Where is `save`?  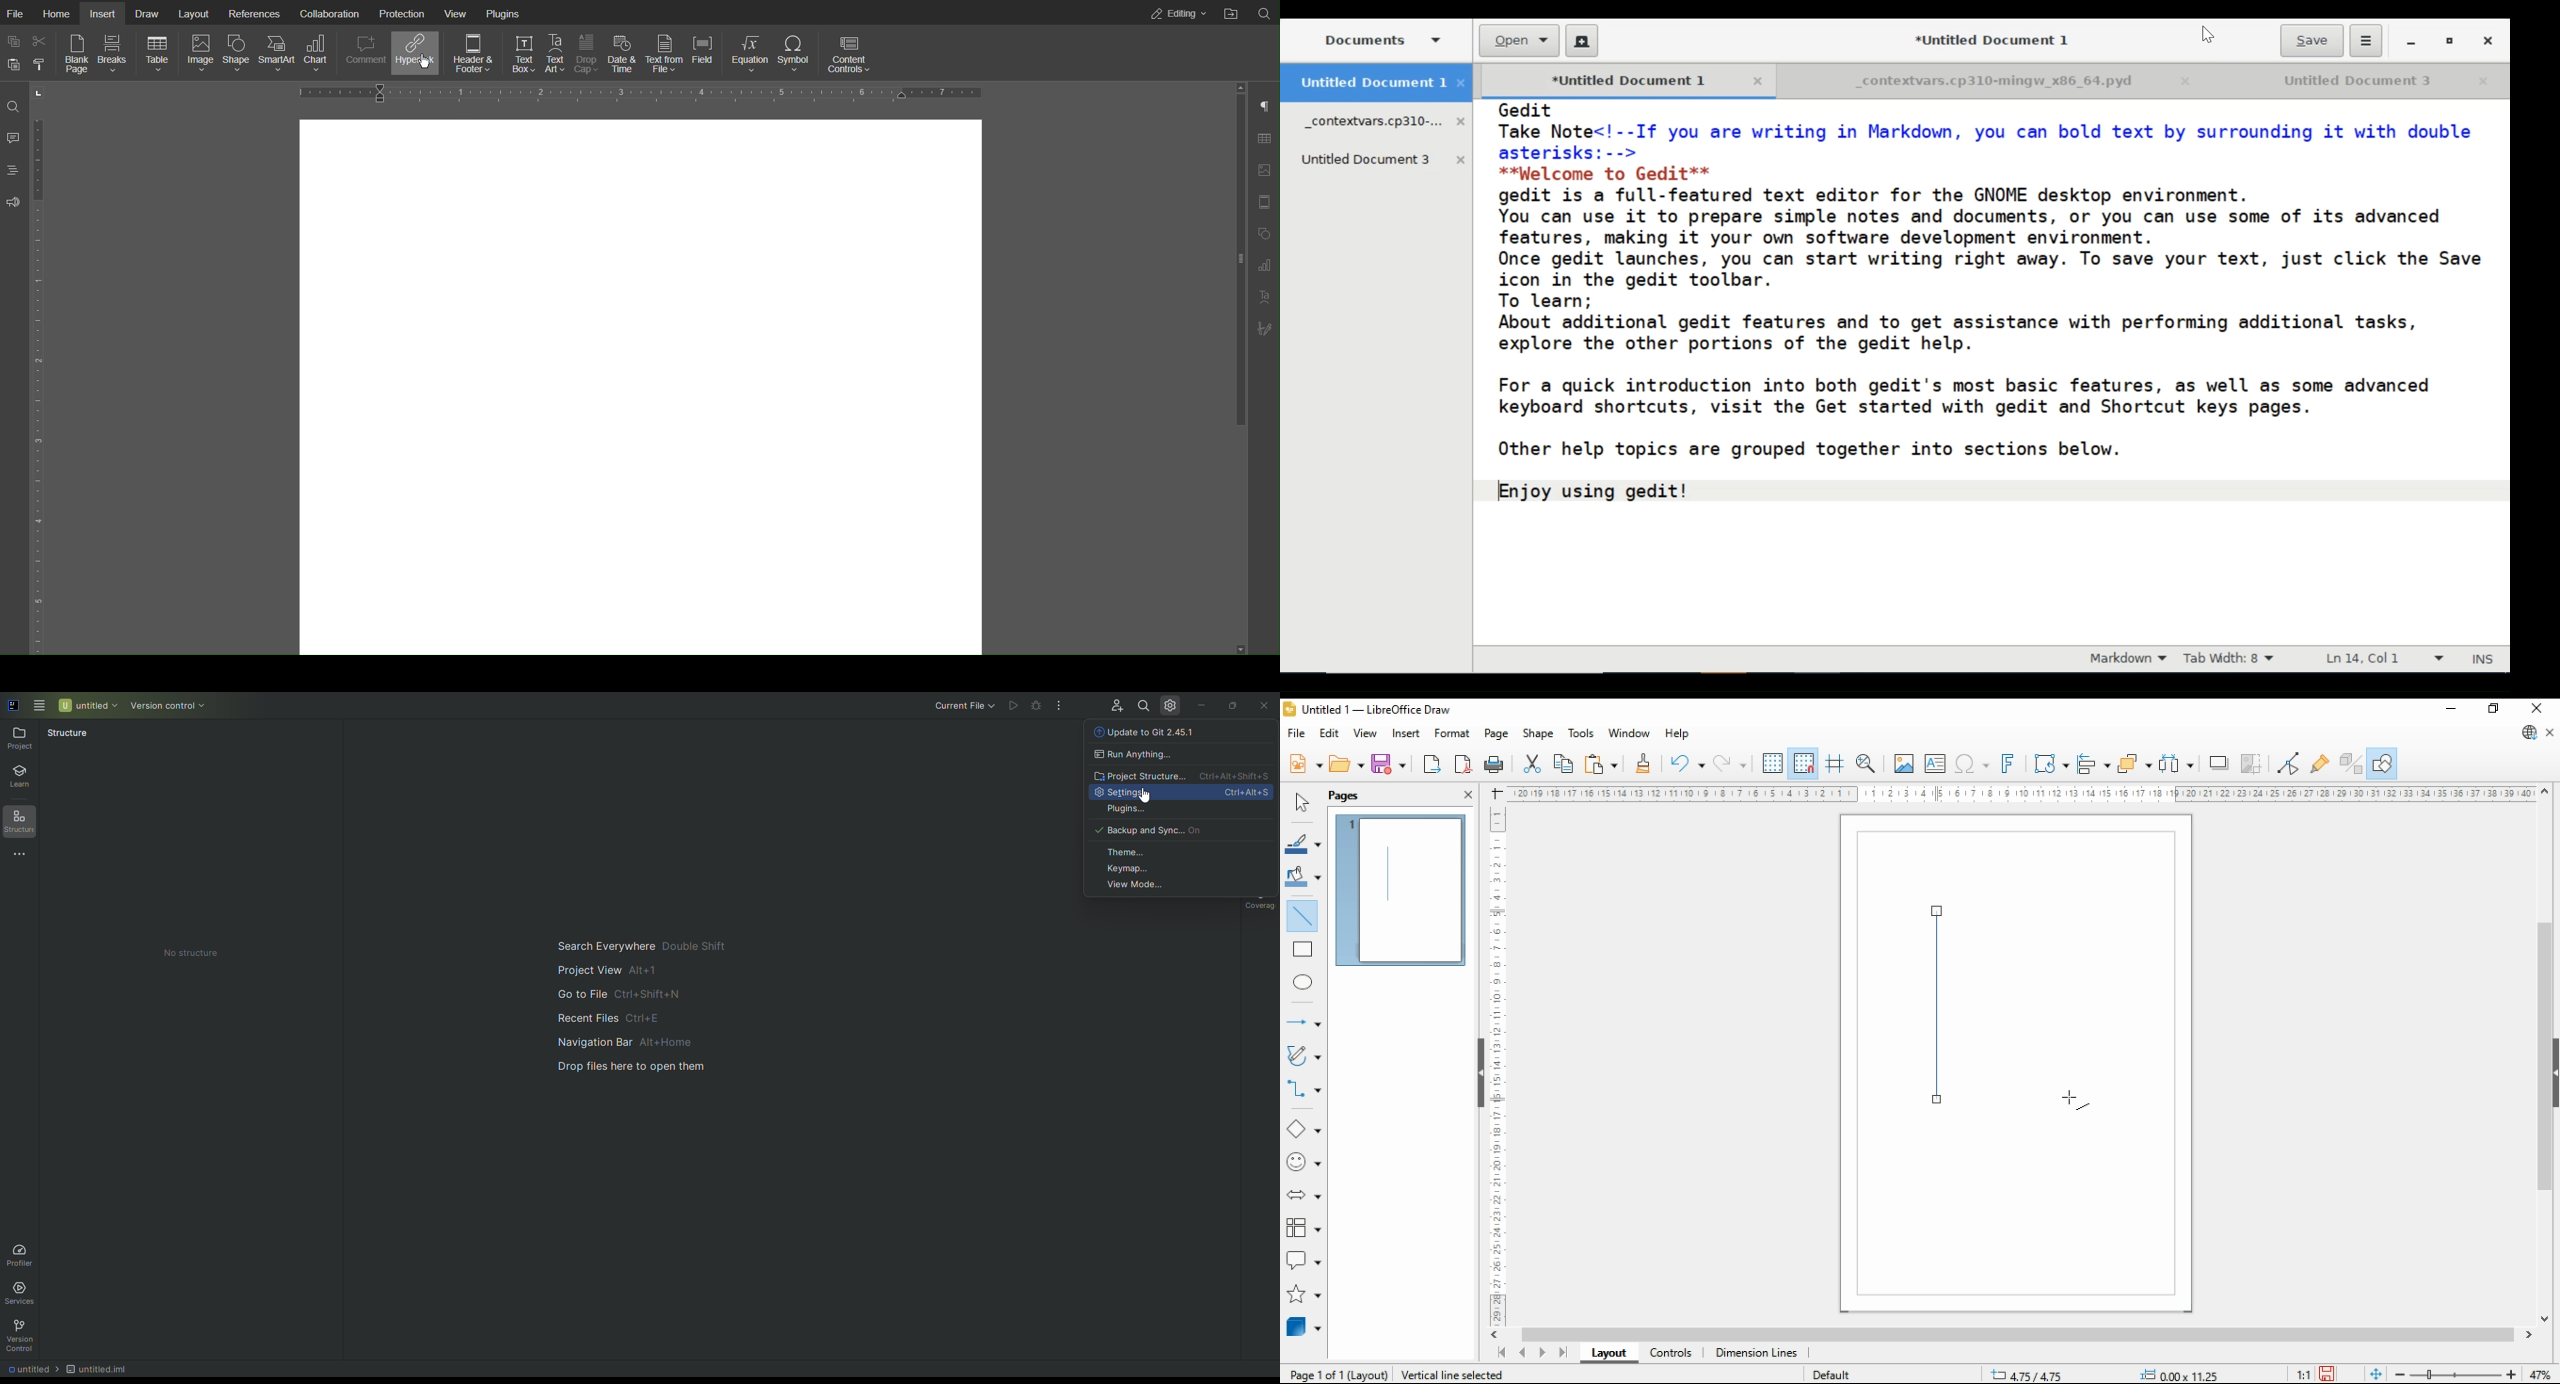
save is located at coordinates (1390, 764).